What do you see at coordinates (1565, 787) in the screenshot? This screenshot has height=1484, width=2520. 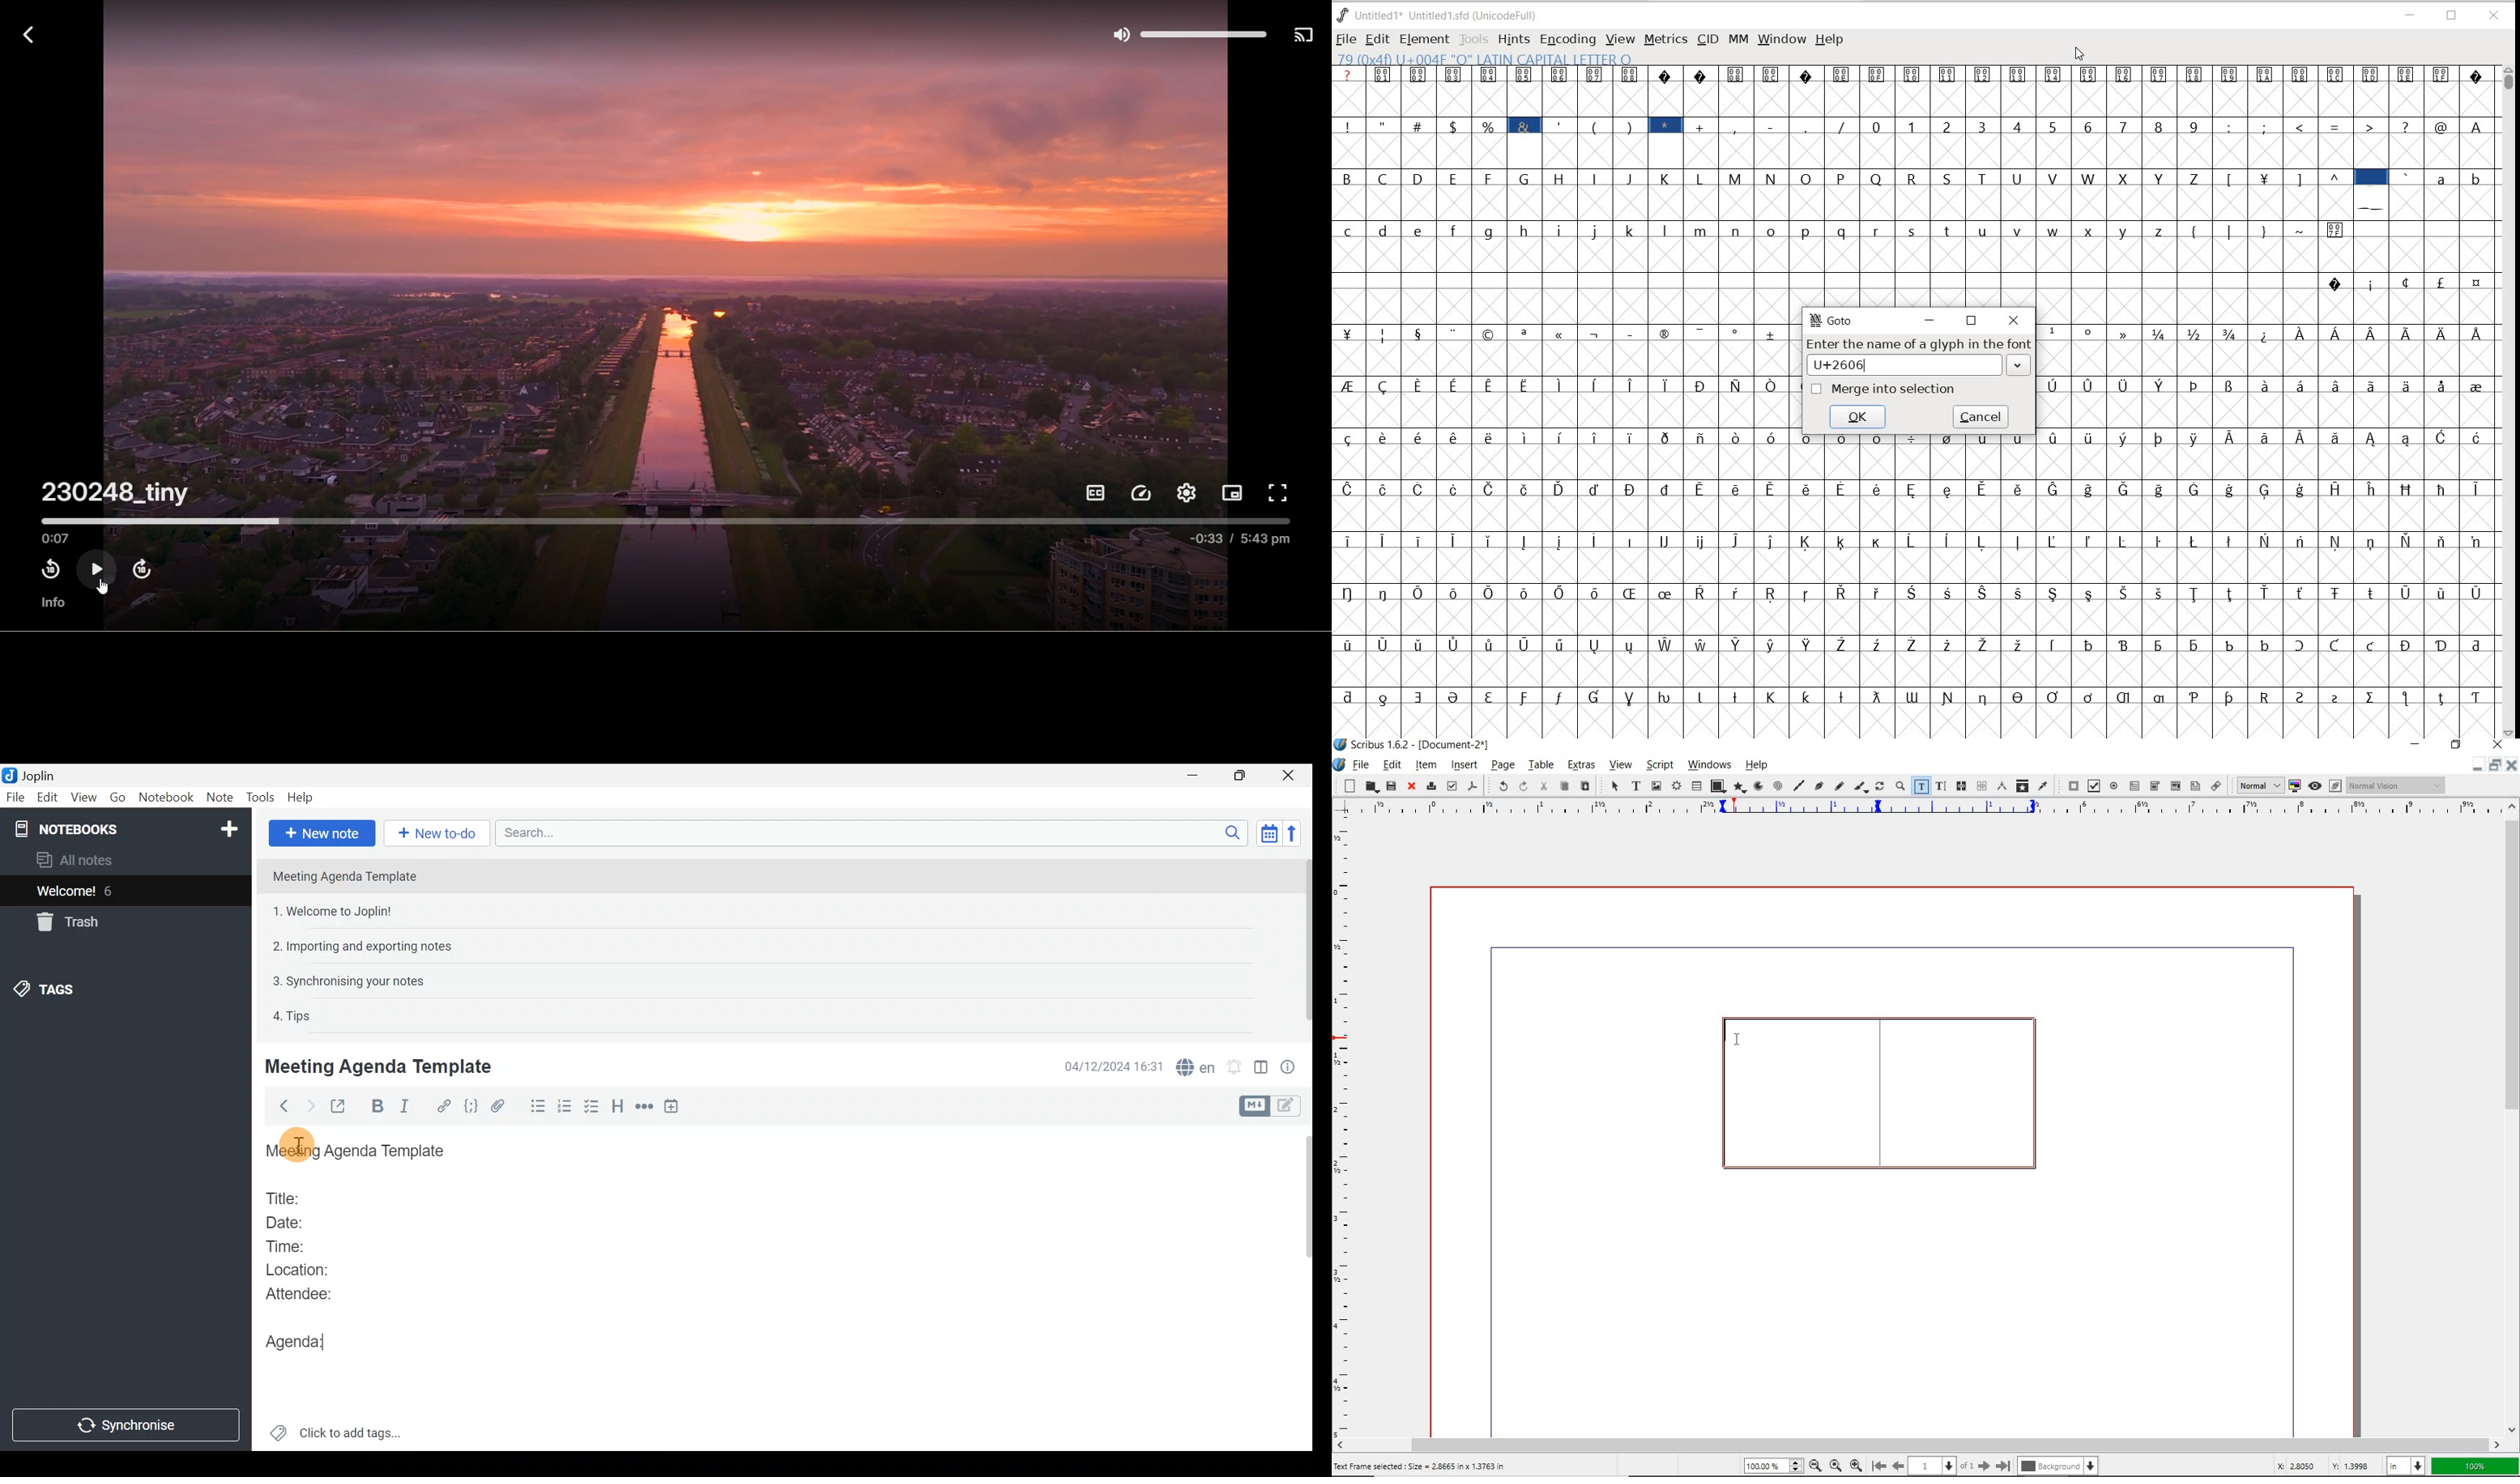 I see `copy` at bounding box center [1565, 787].